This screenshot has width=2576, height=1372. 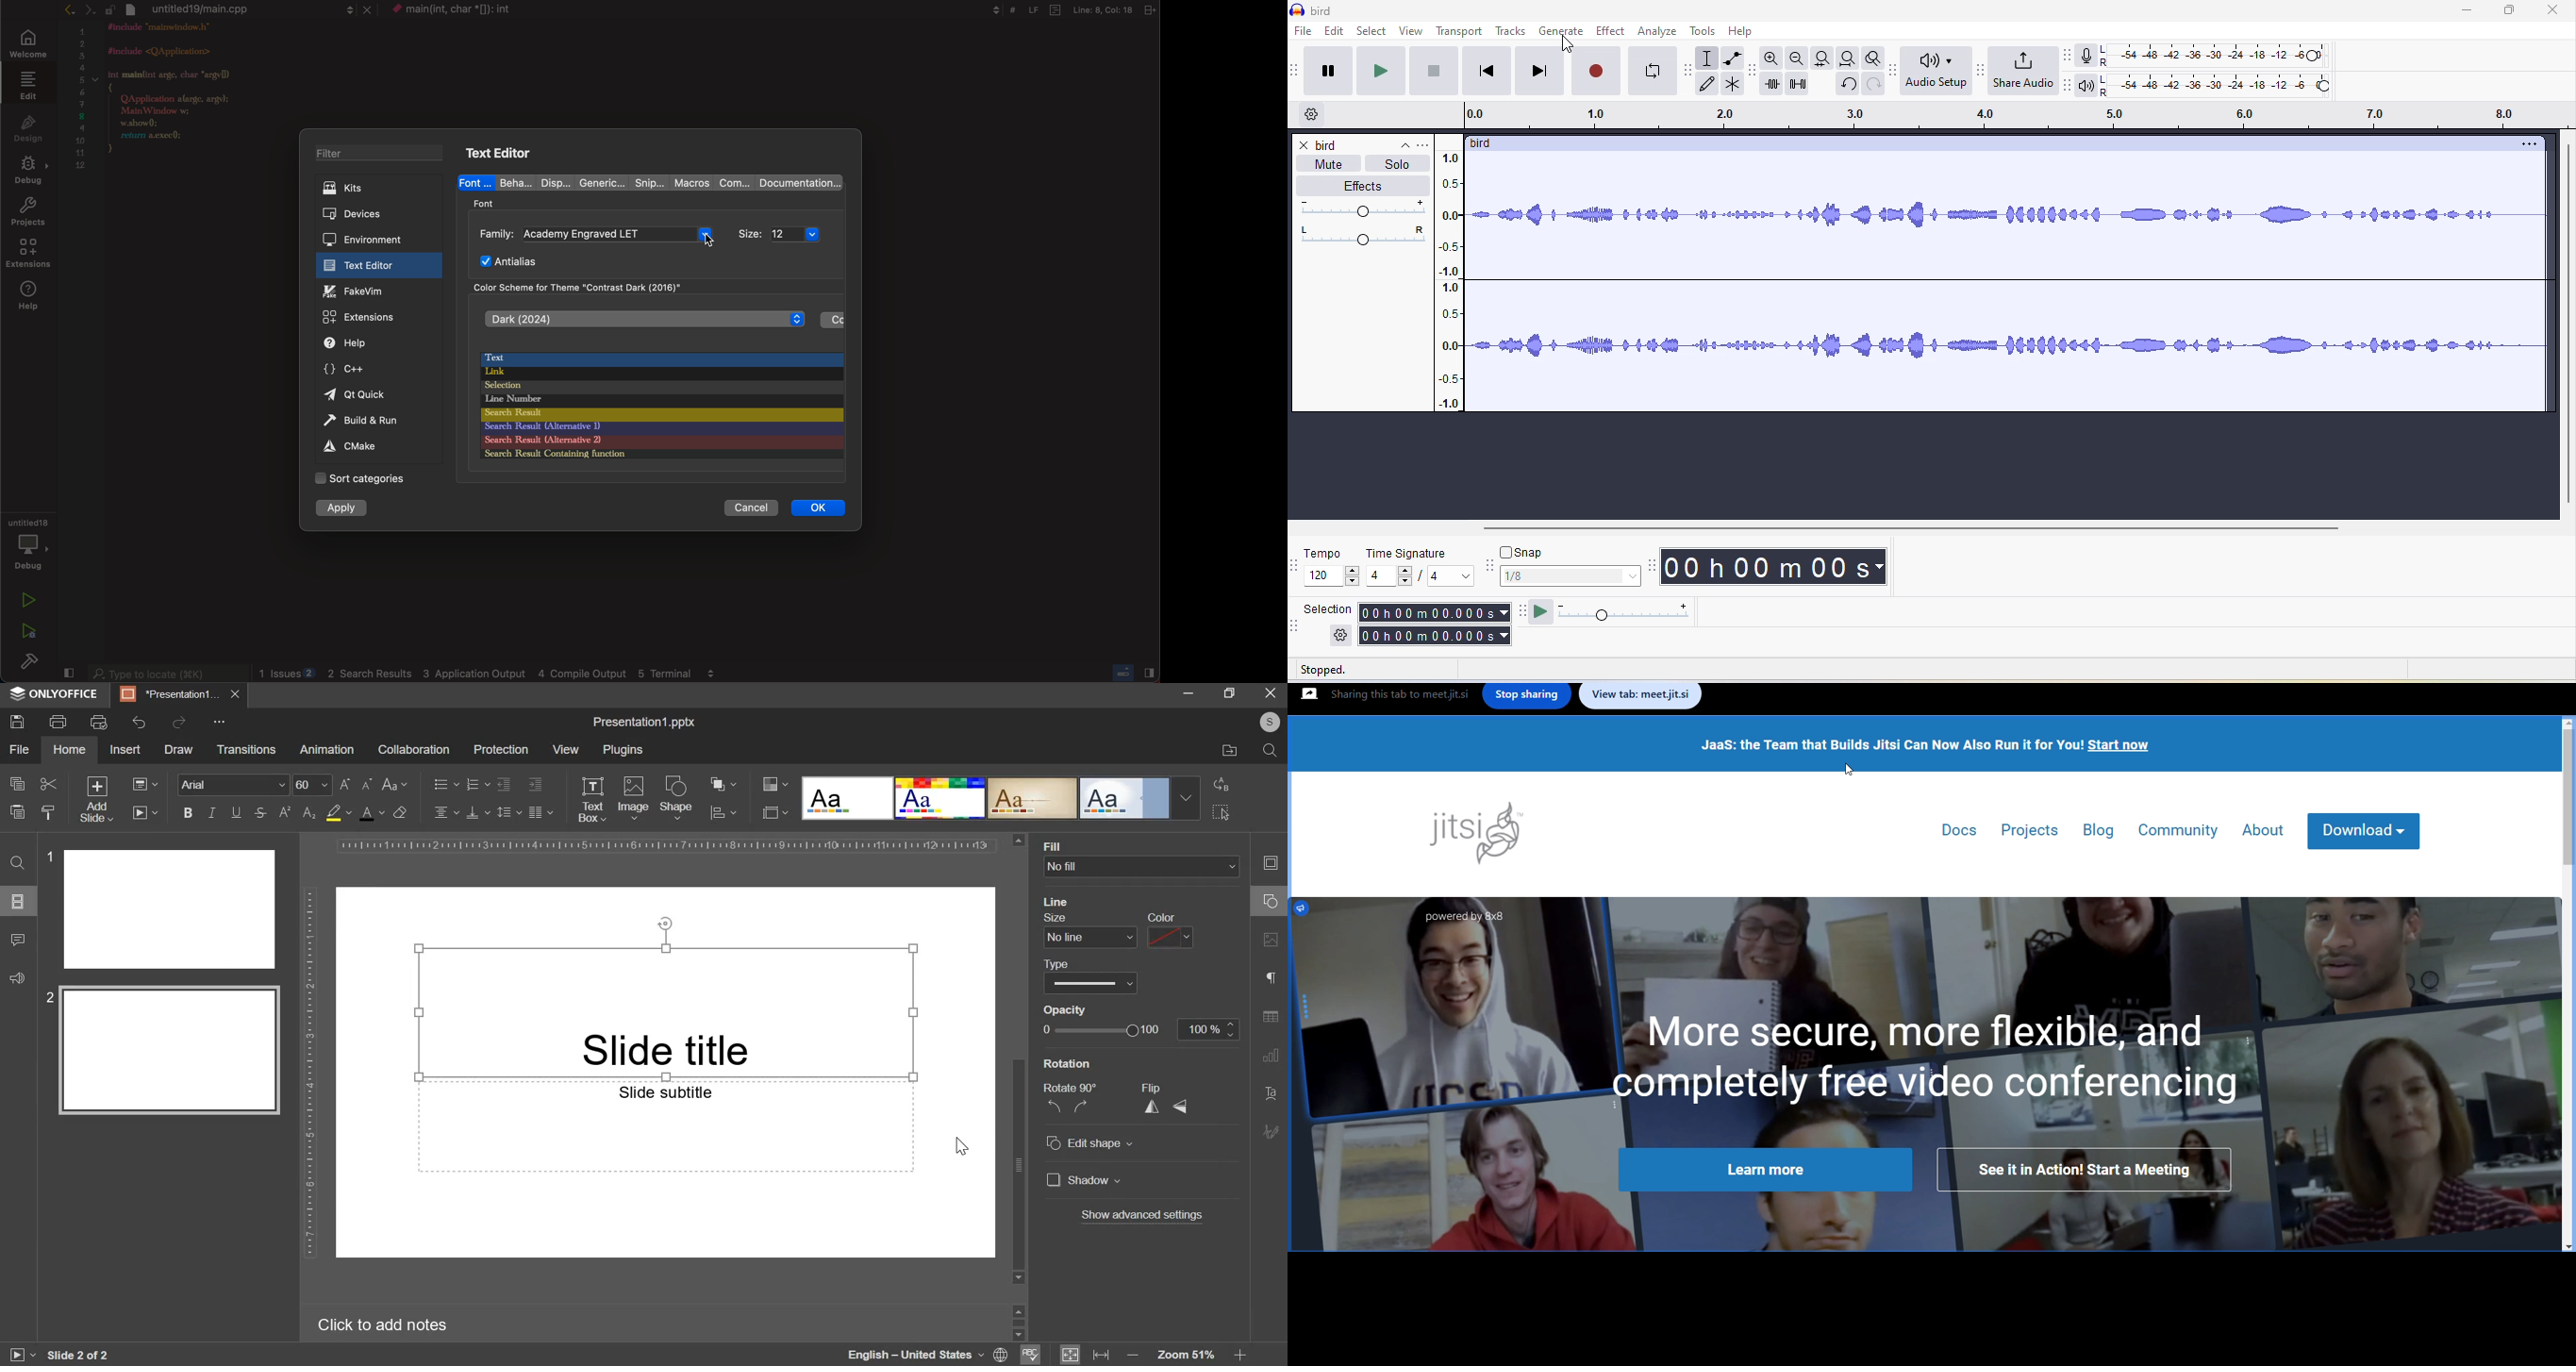 I want to click on option, so click(x=2526, y=145).